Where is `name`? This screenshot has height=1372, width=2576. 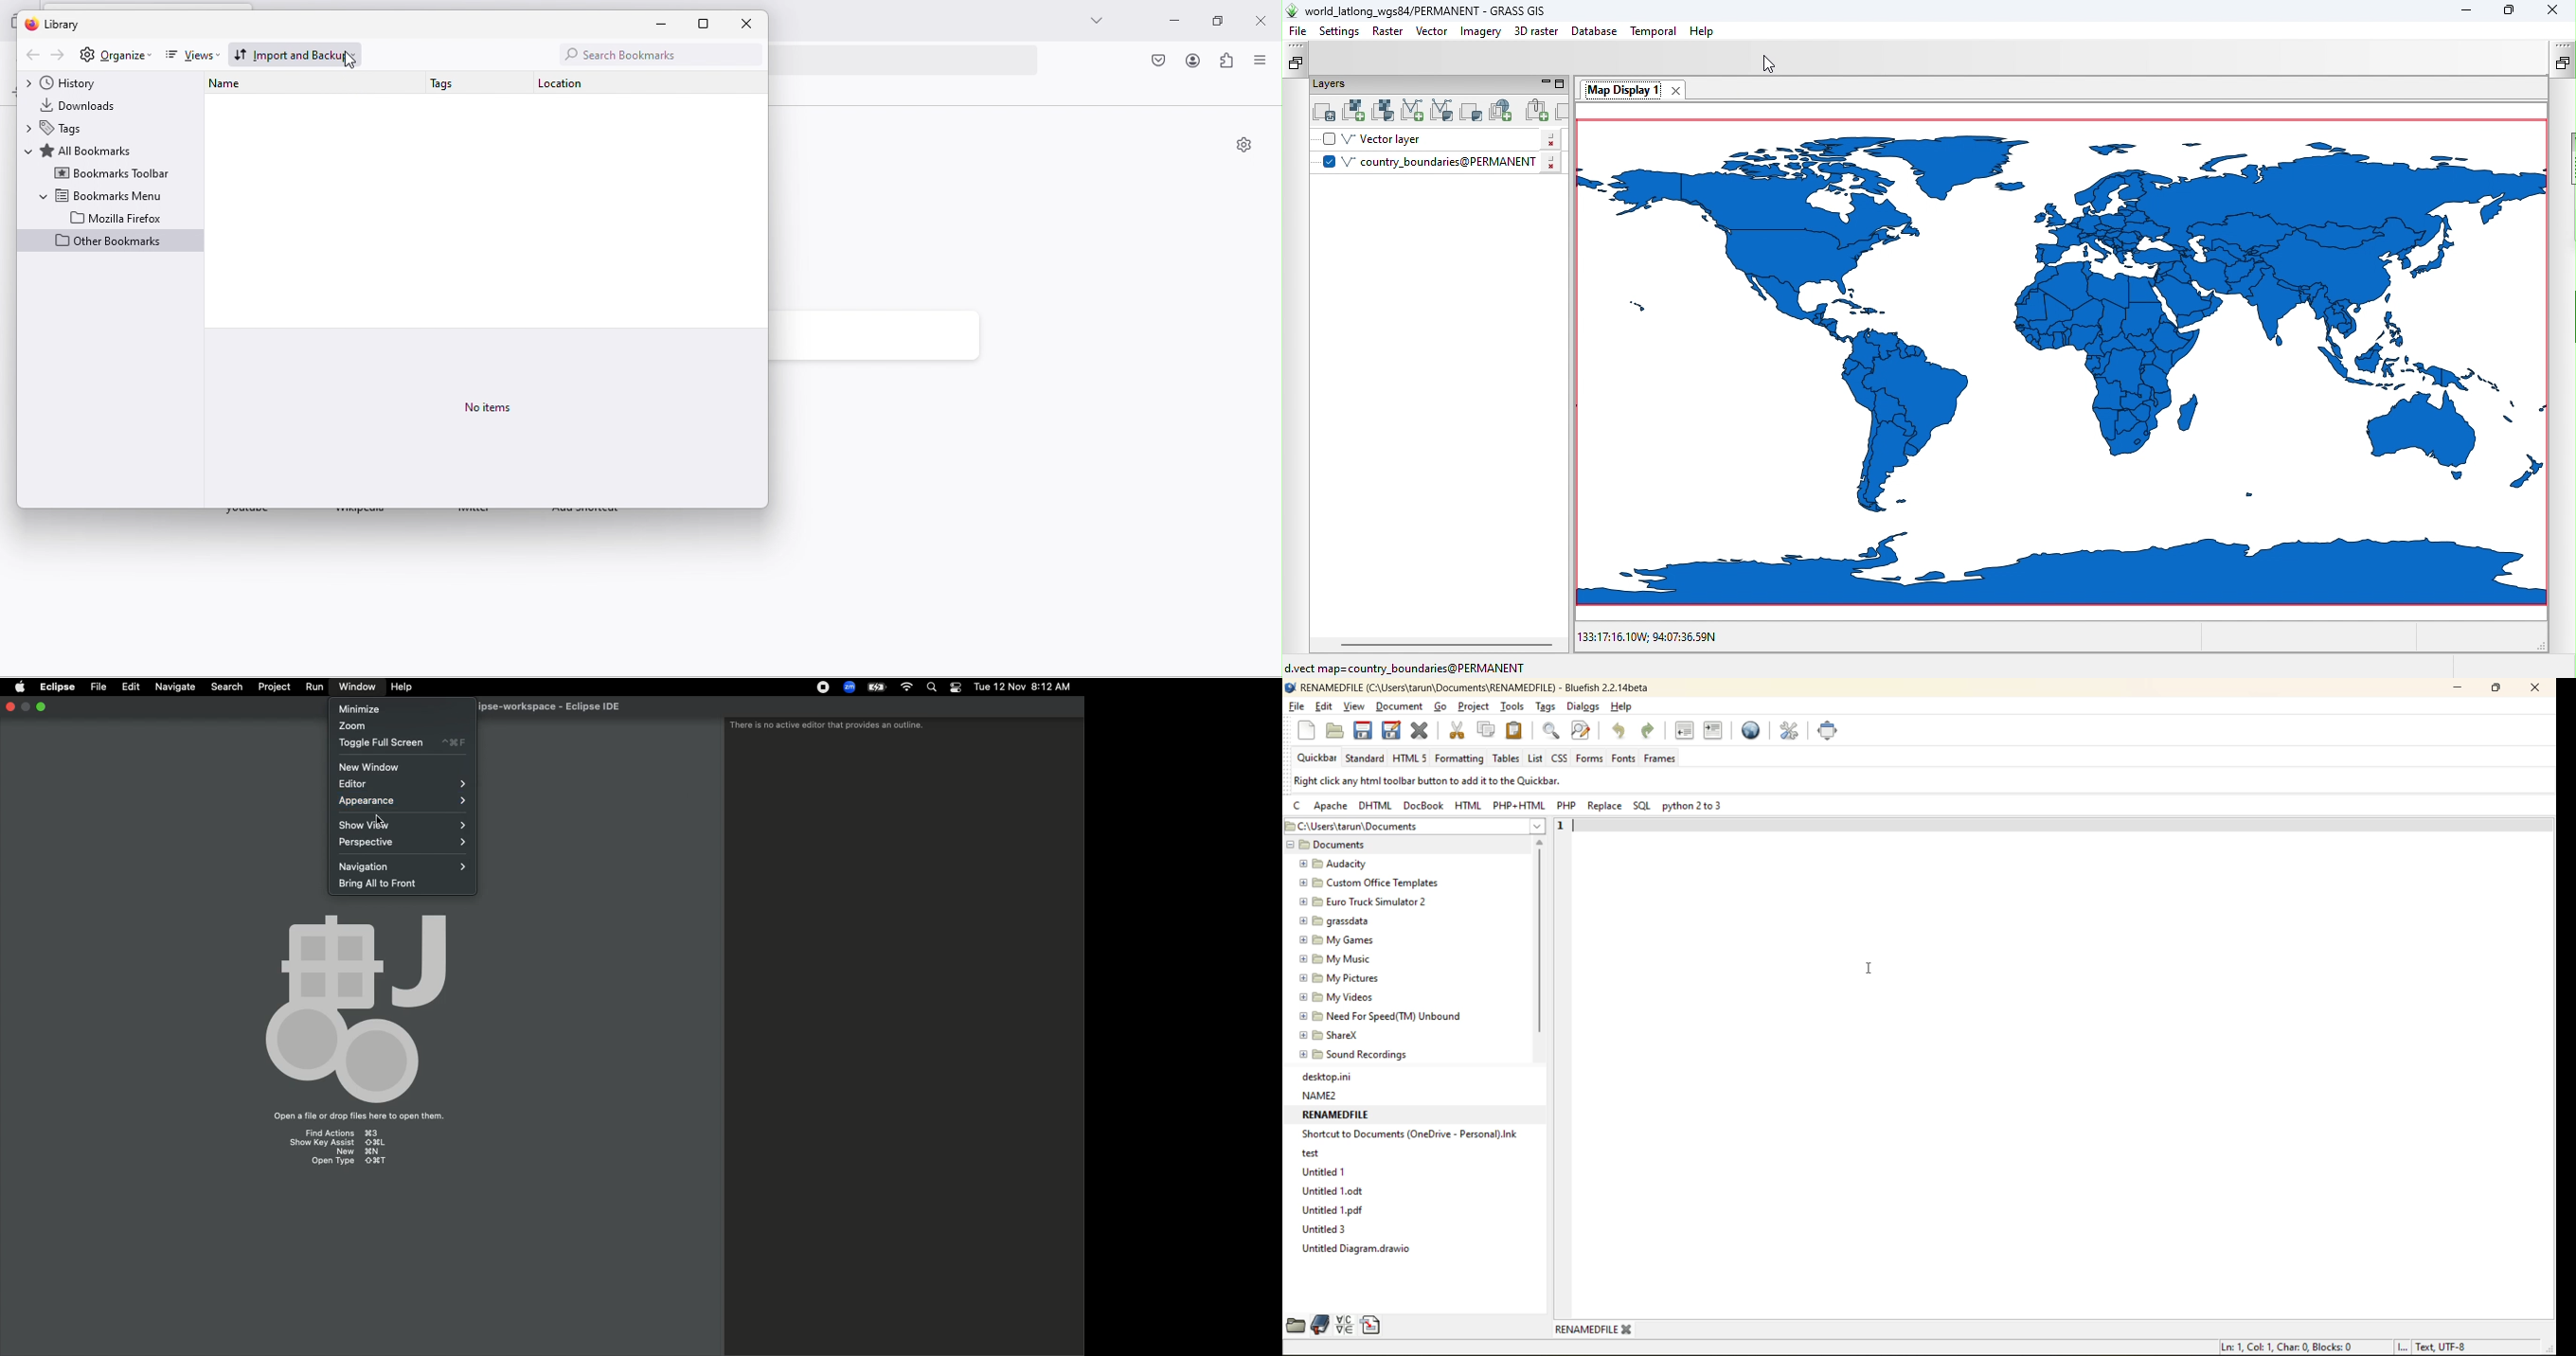
name is located at coordinates (238, 85).